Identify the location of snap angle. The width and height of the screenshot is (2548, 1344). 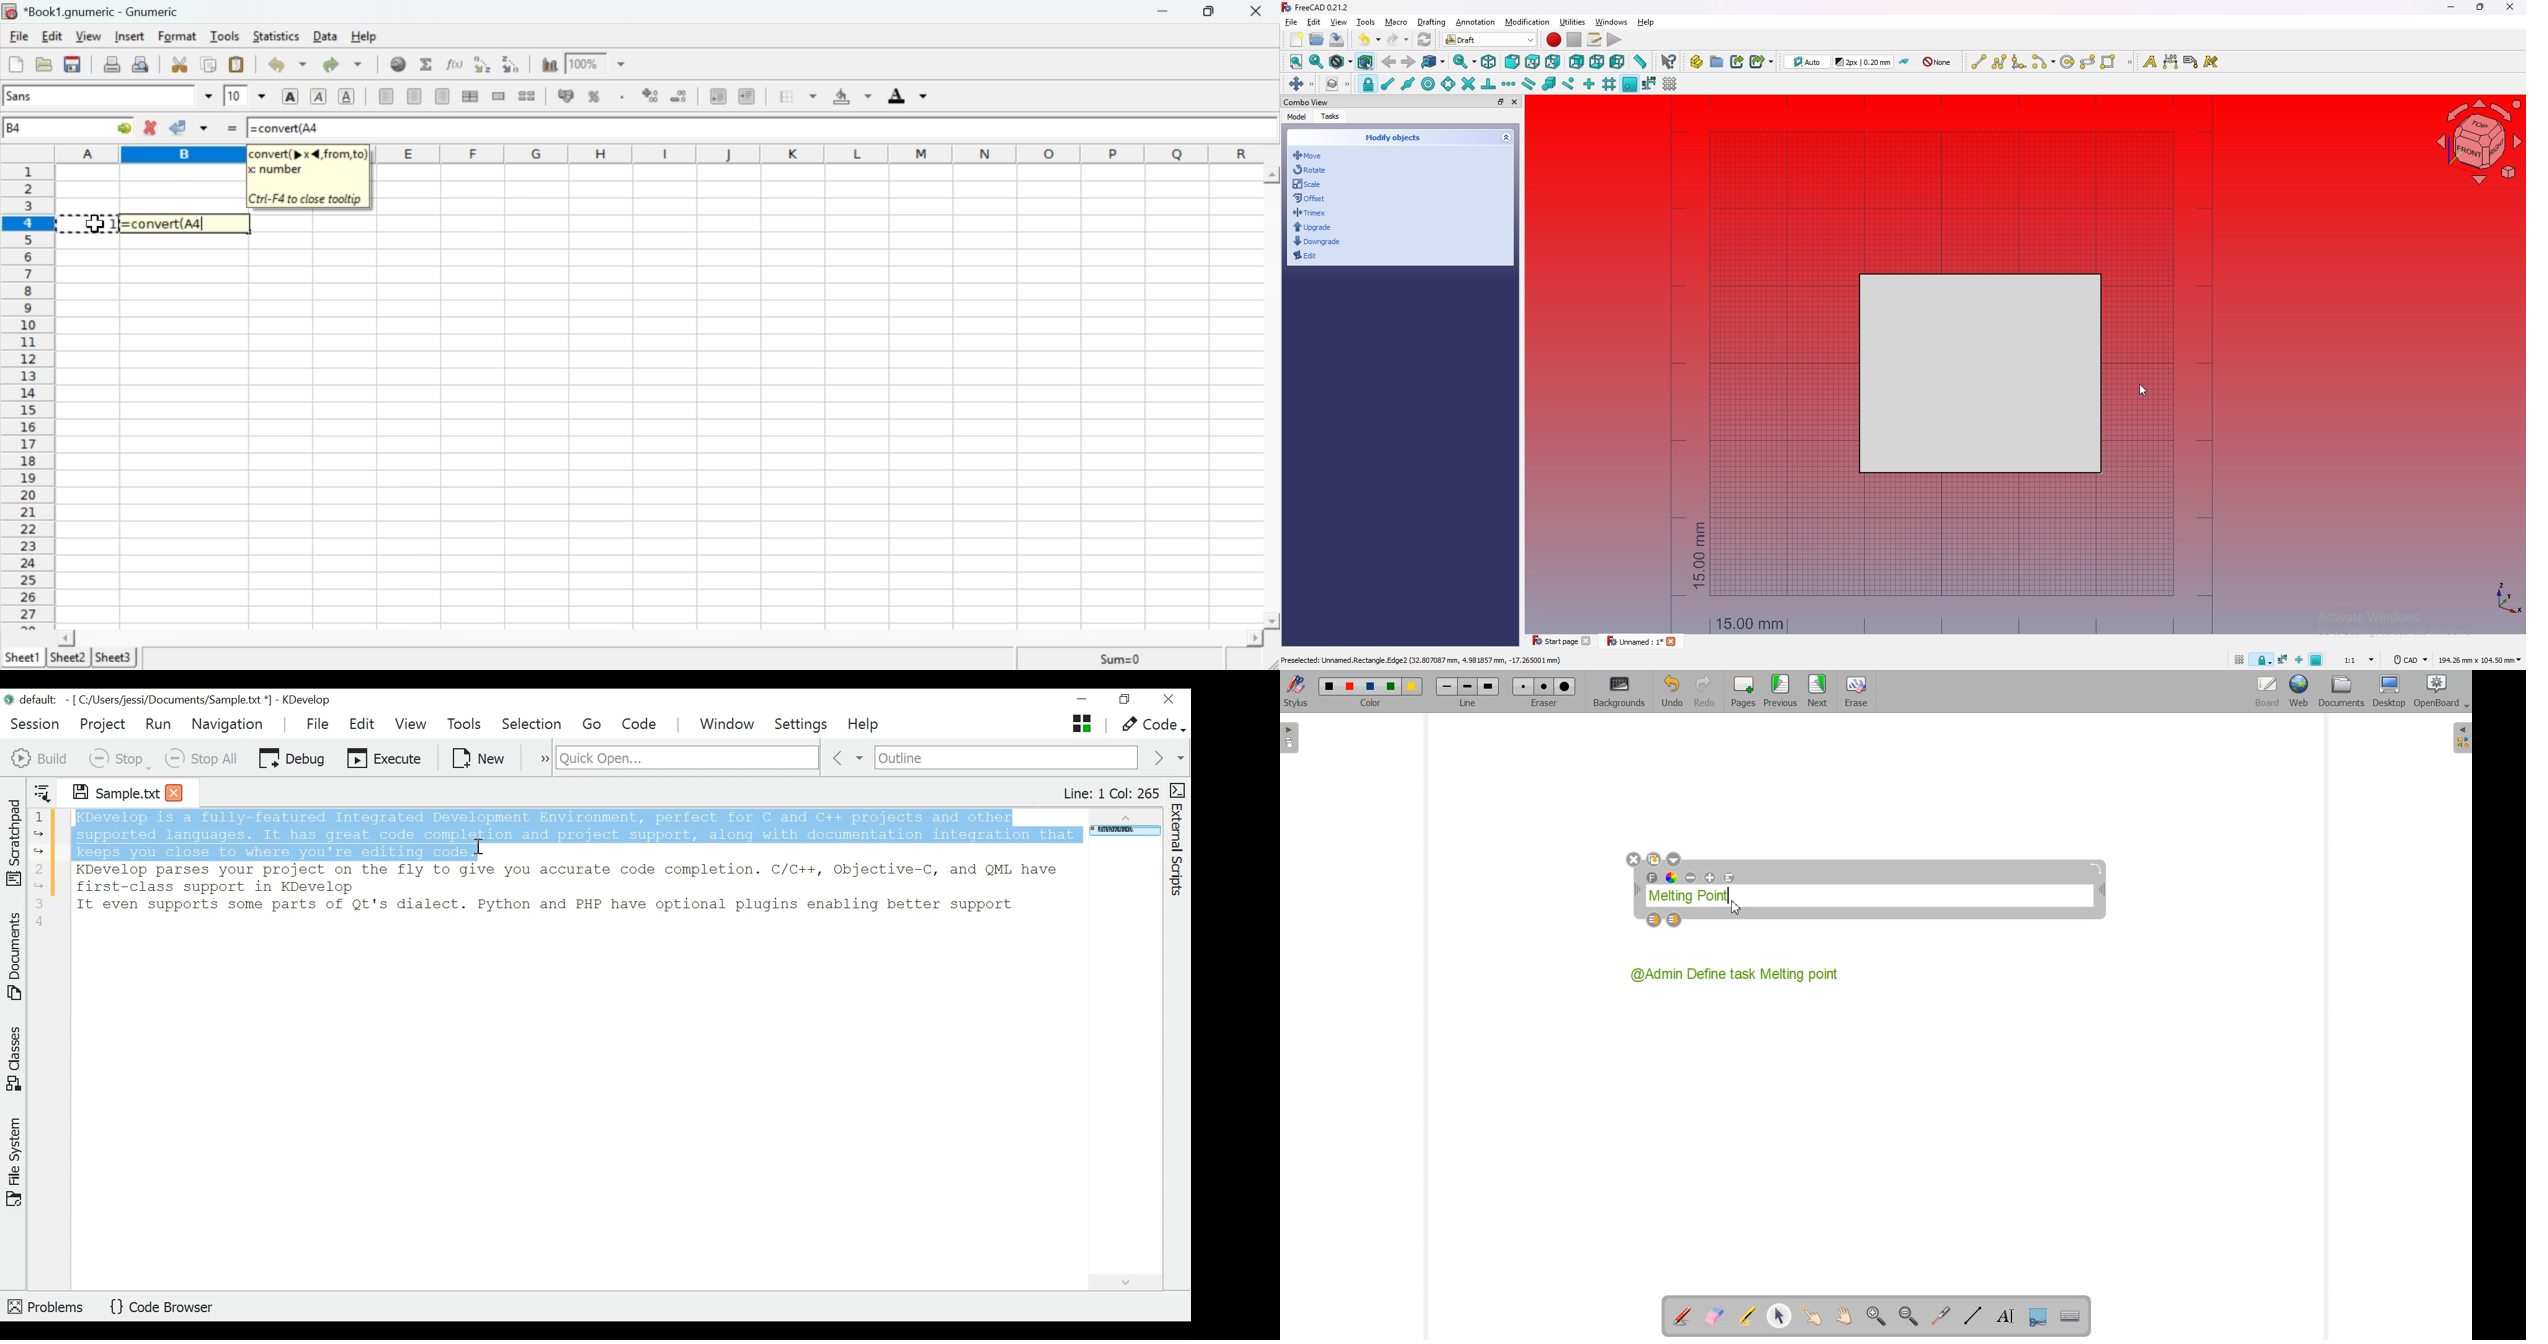
(1448, 84).